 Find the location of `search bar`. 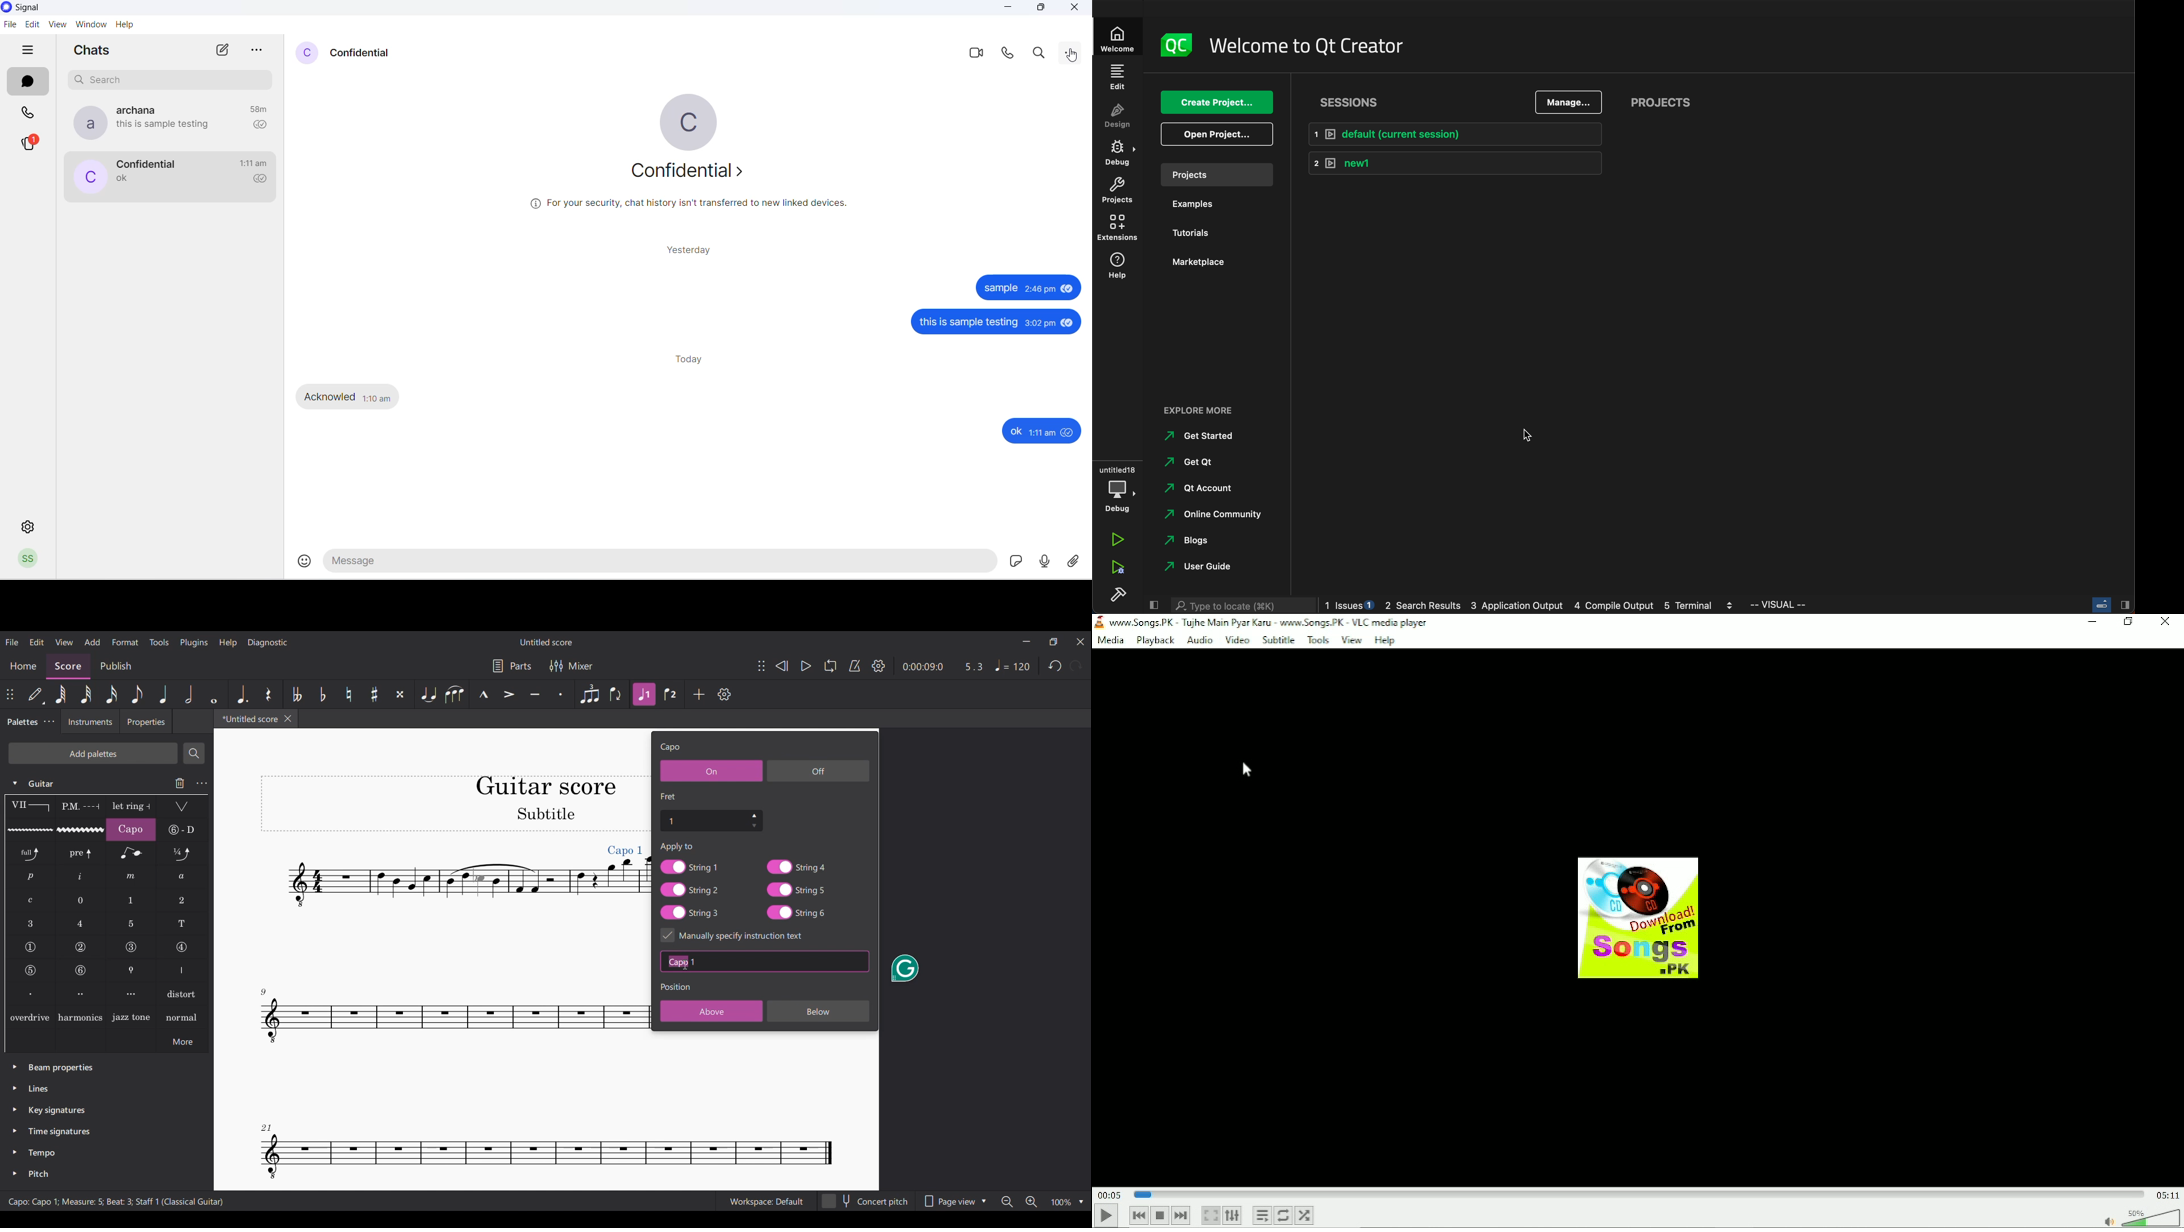

search bar is located at coordinates (1241, 604).